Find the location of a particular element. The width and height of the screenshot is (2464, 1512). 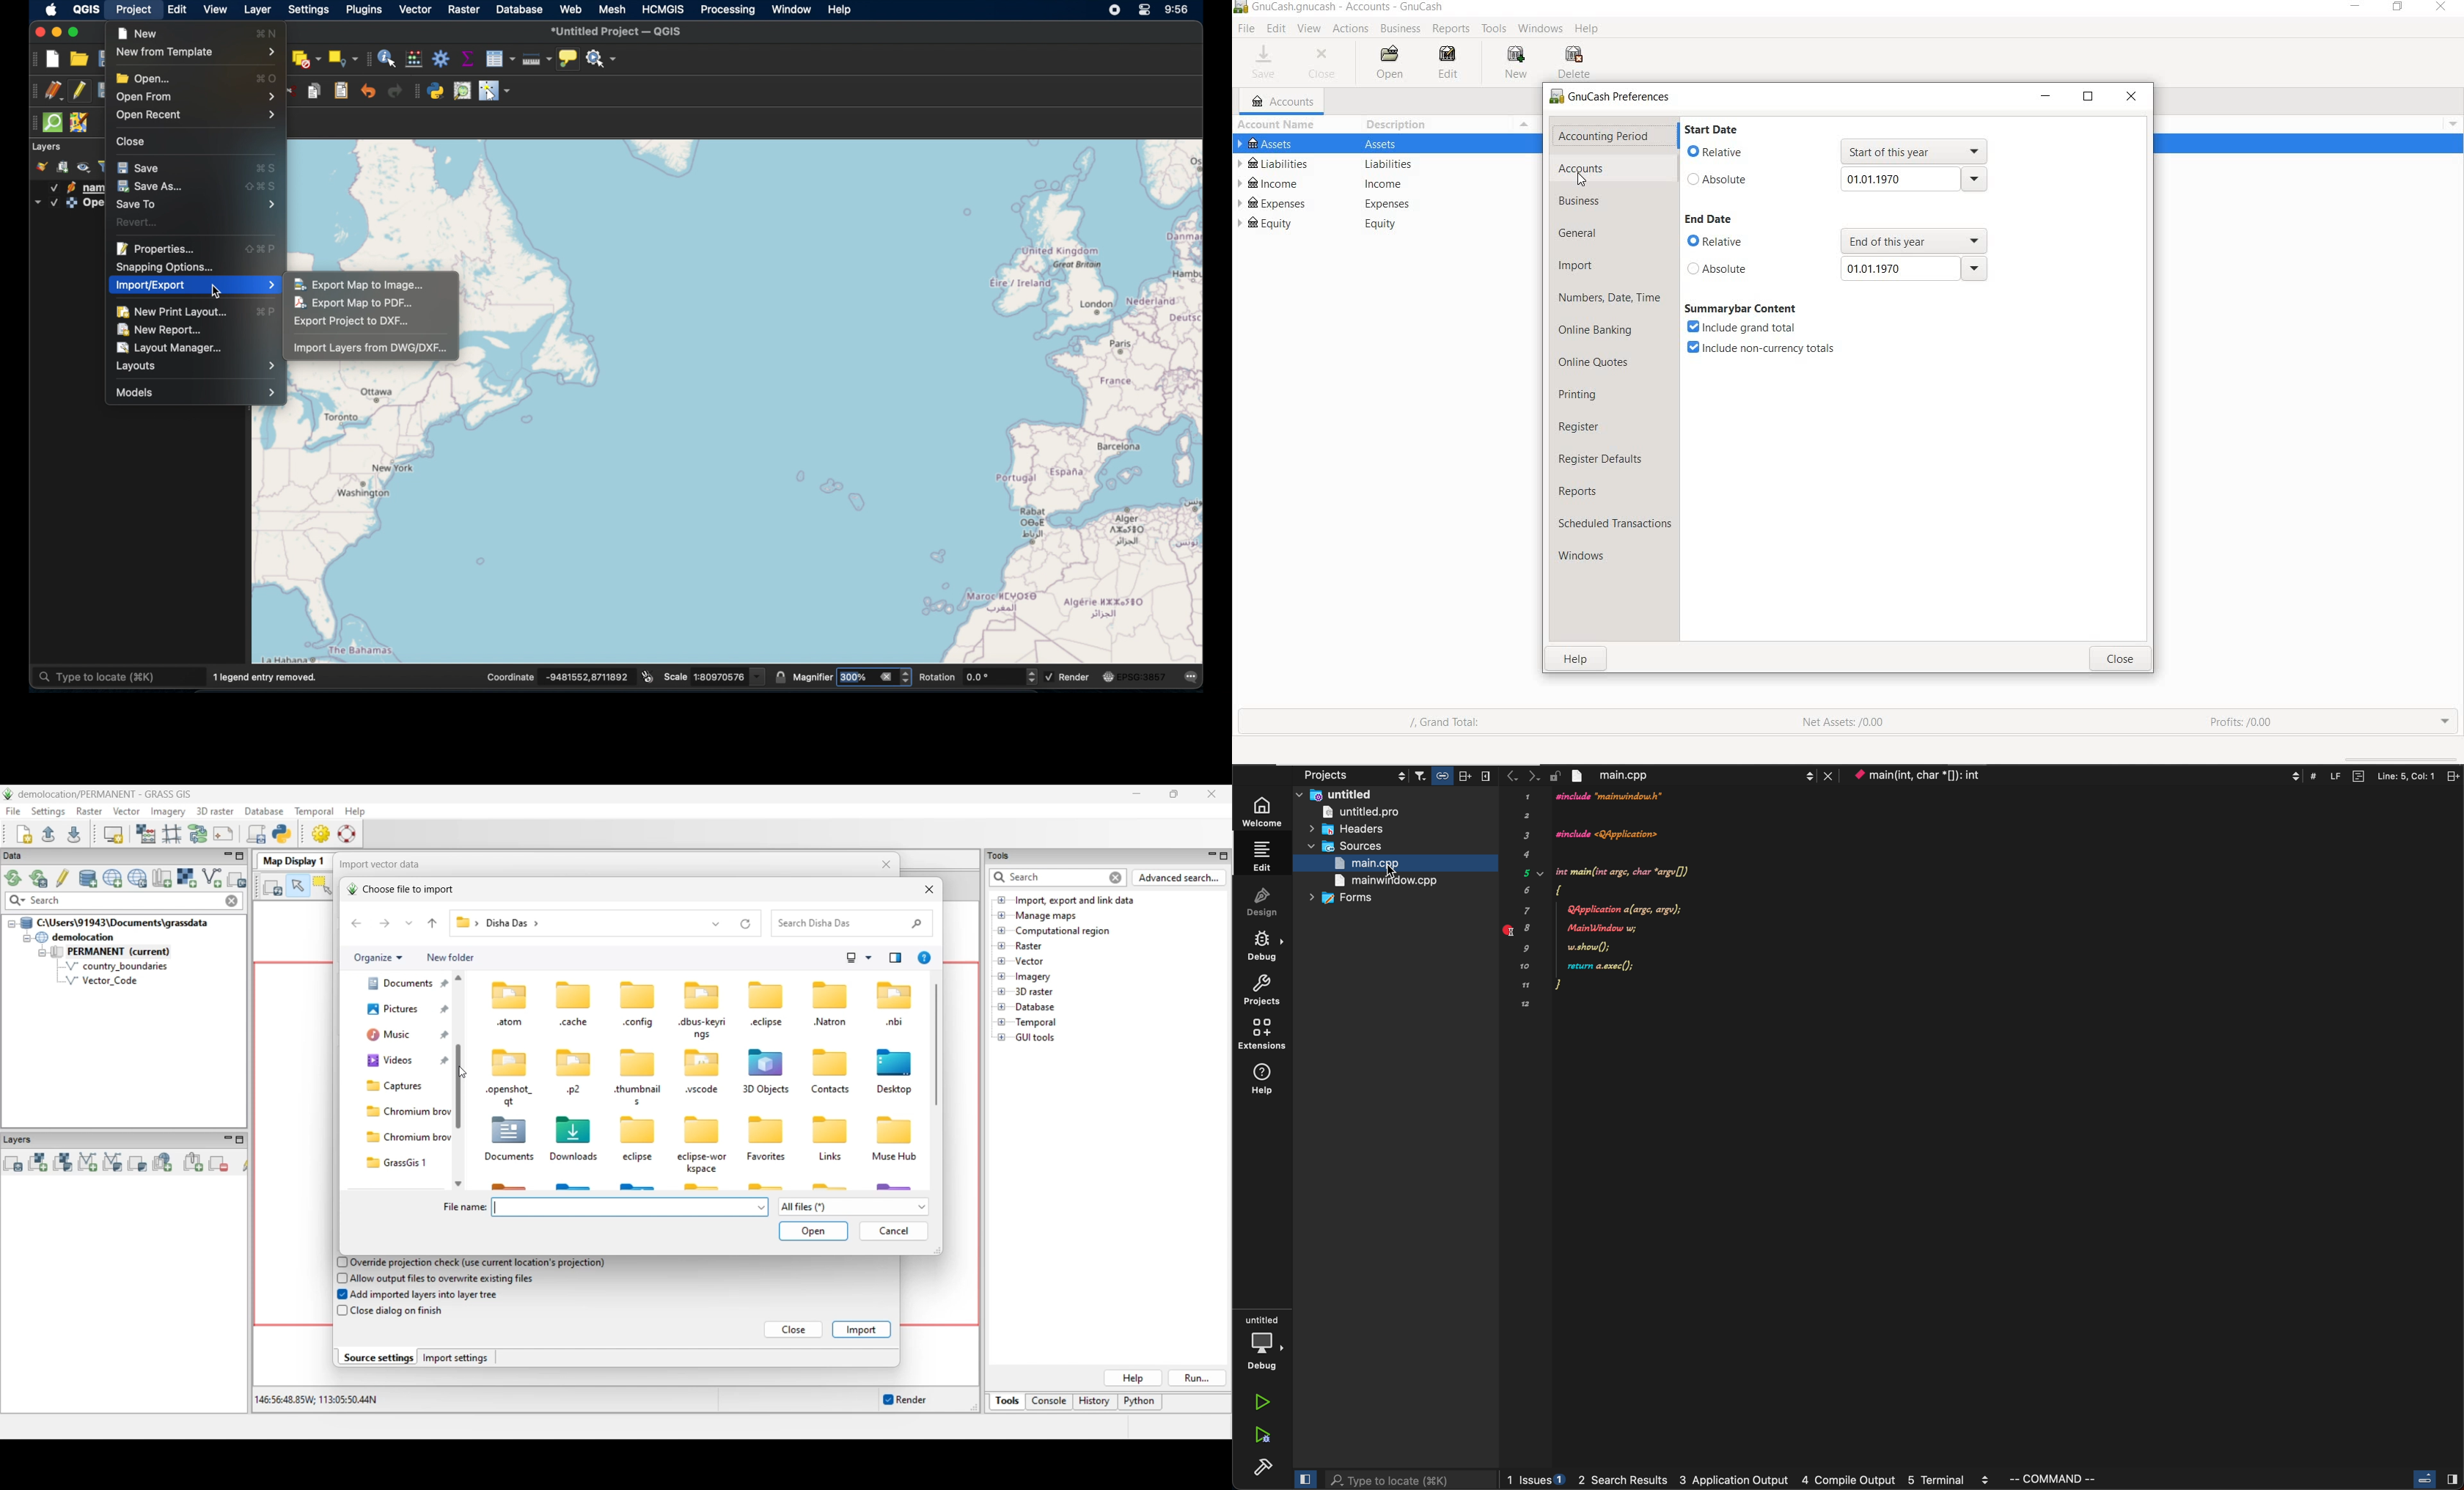

relative is located at coordinates (1729, 242).